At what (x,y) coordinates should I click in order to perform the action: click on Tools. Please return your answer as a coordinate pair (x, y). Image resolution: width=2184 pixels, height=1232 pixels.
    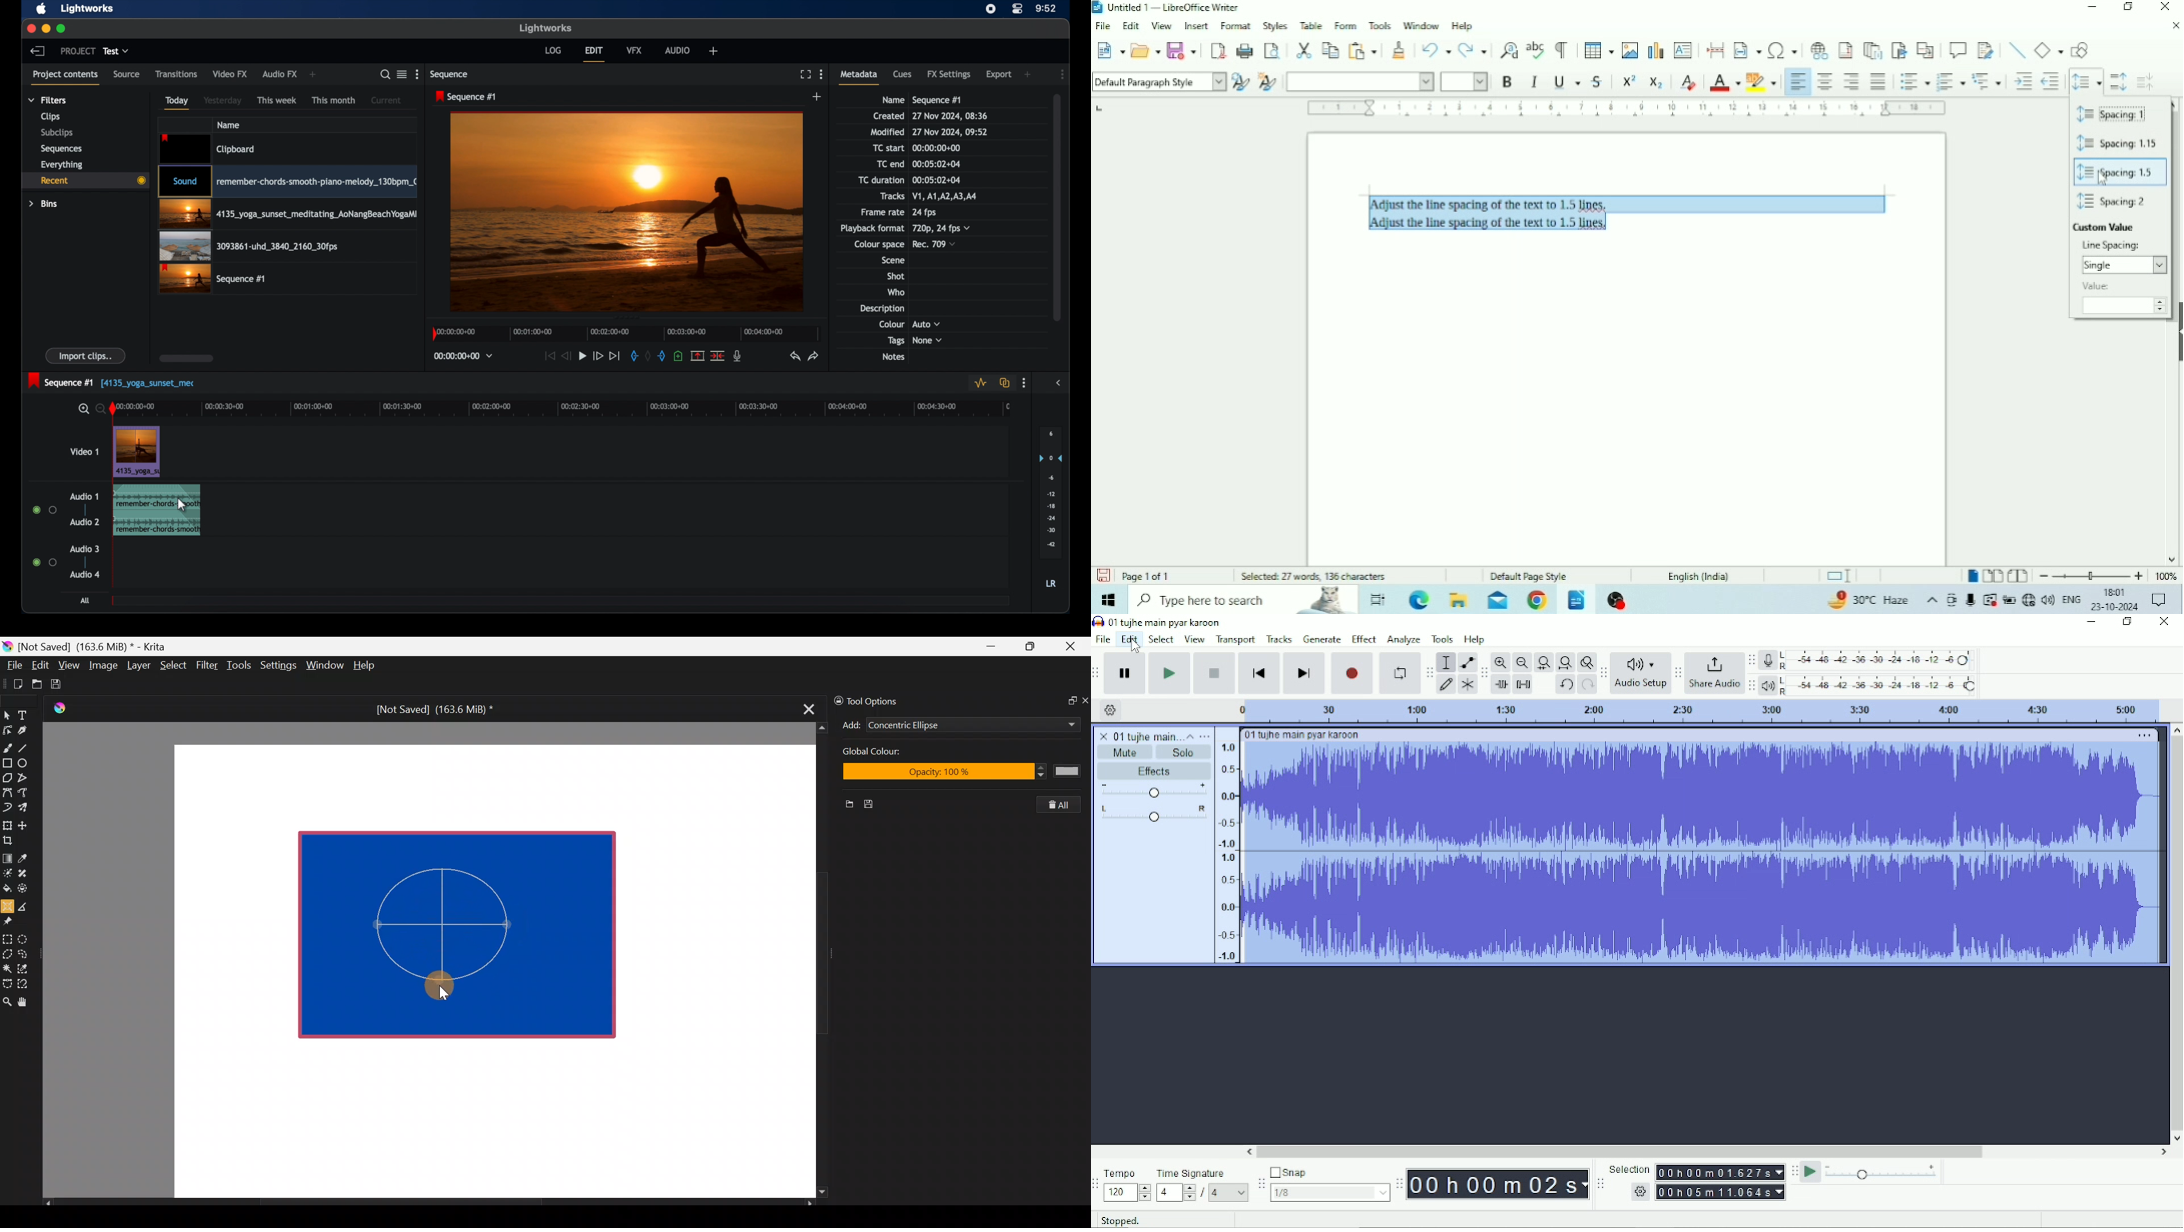
    Looking at the image, I should click on (1382, 24).